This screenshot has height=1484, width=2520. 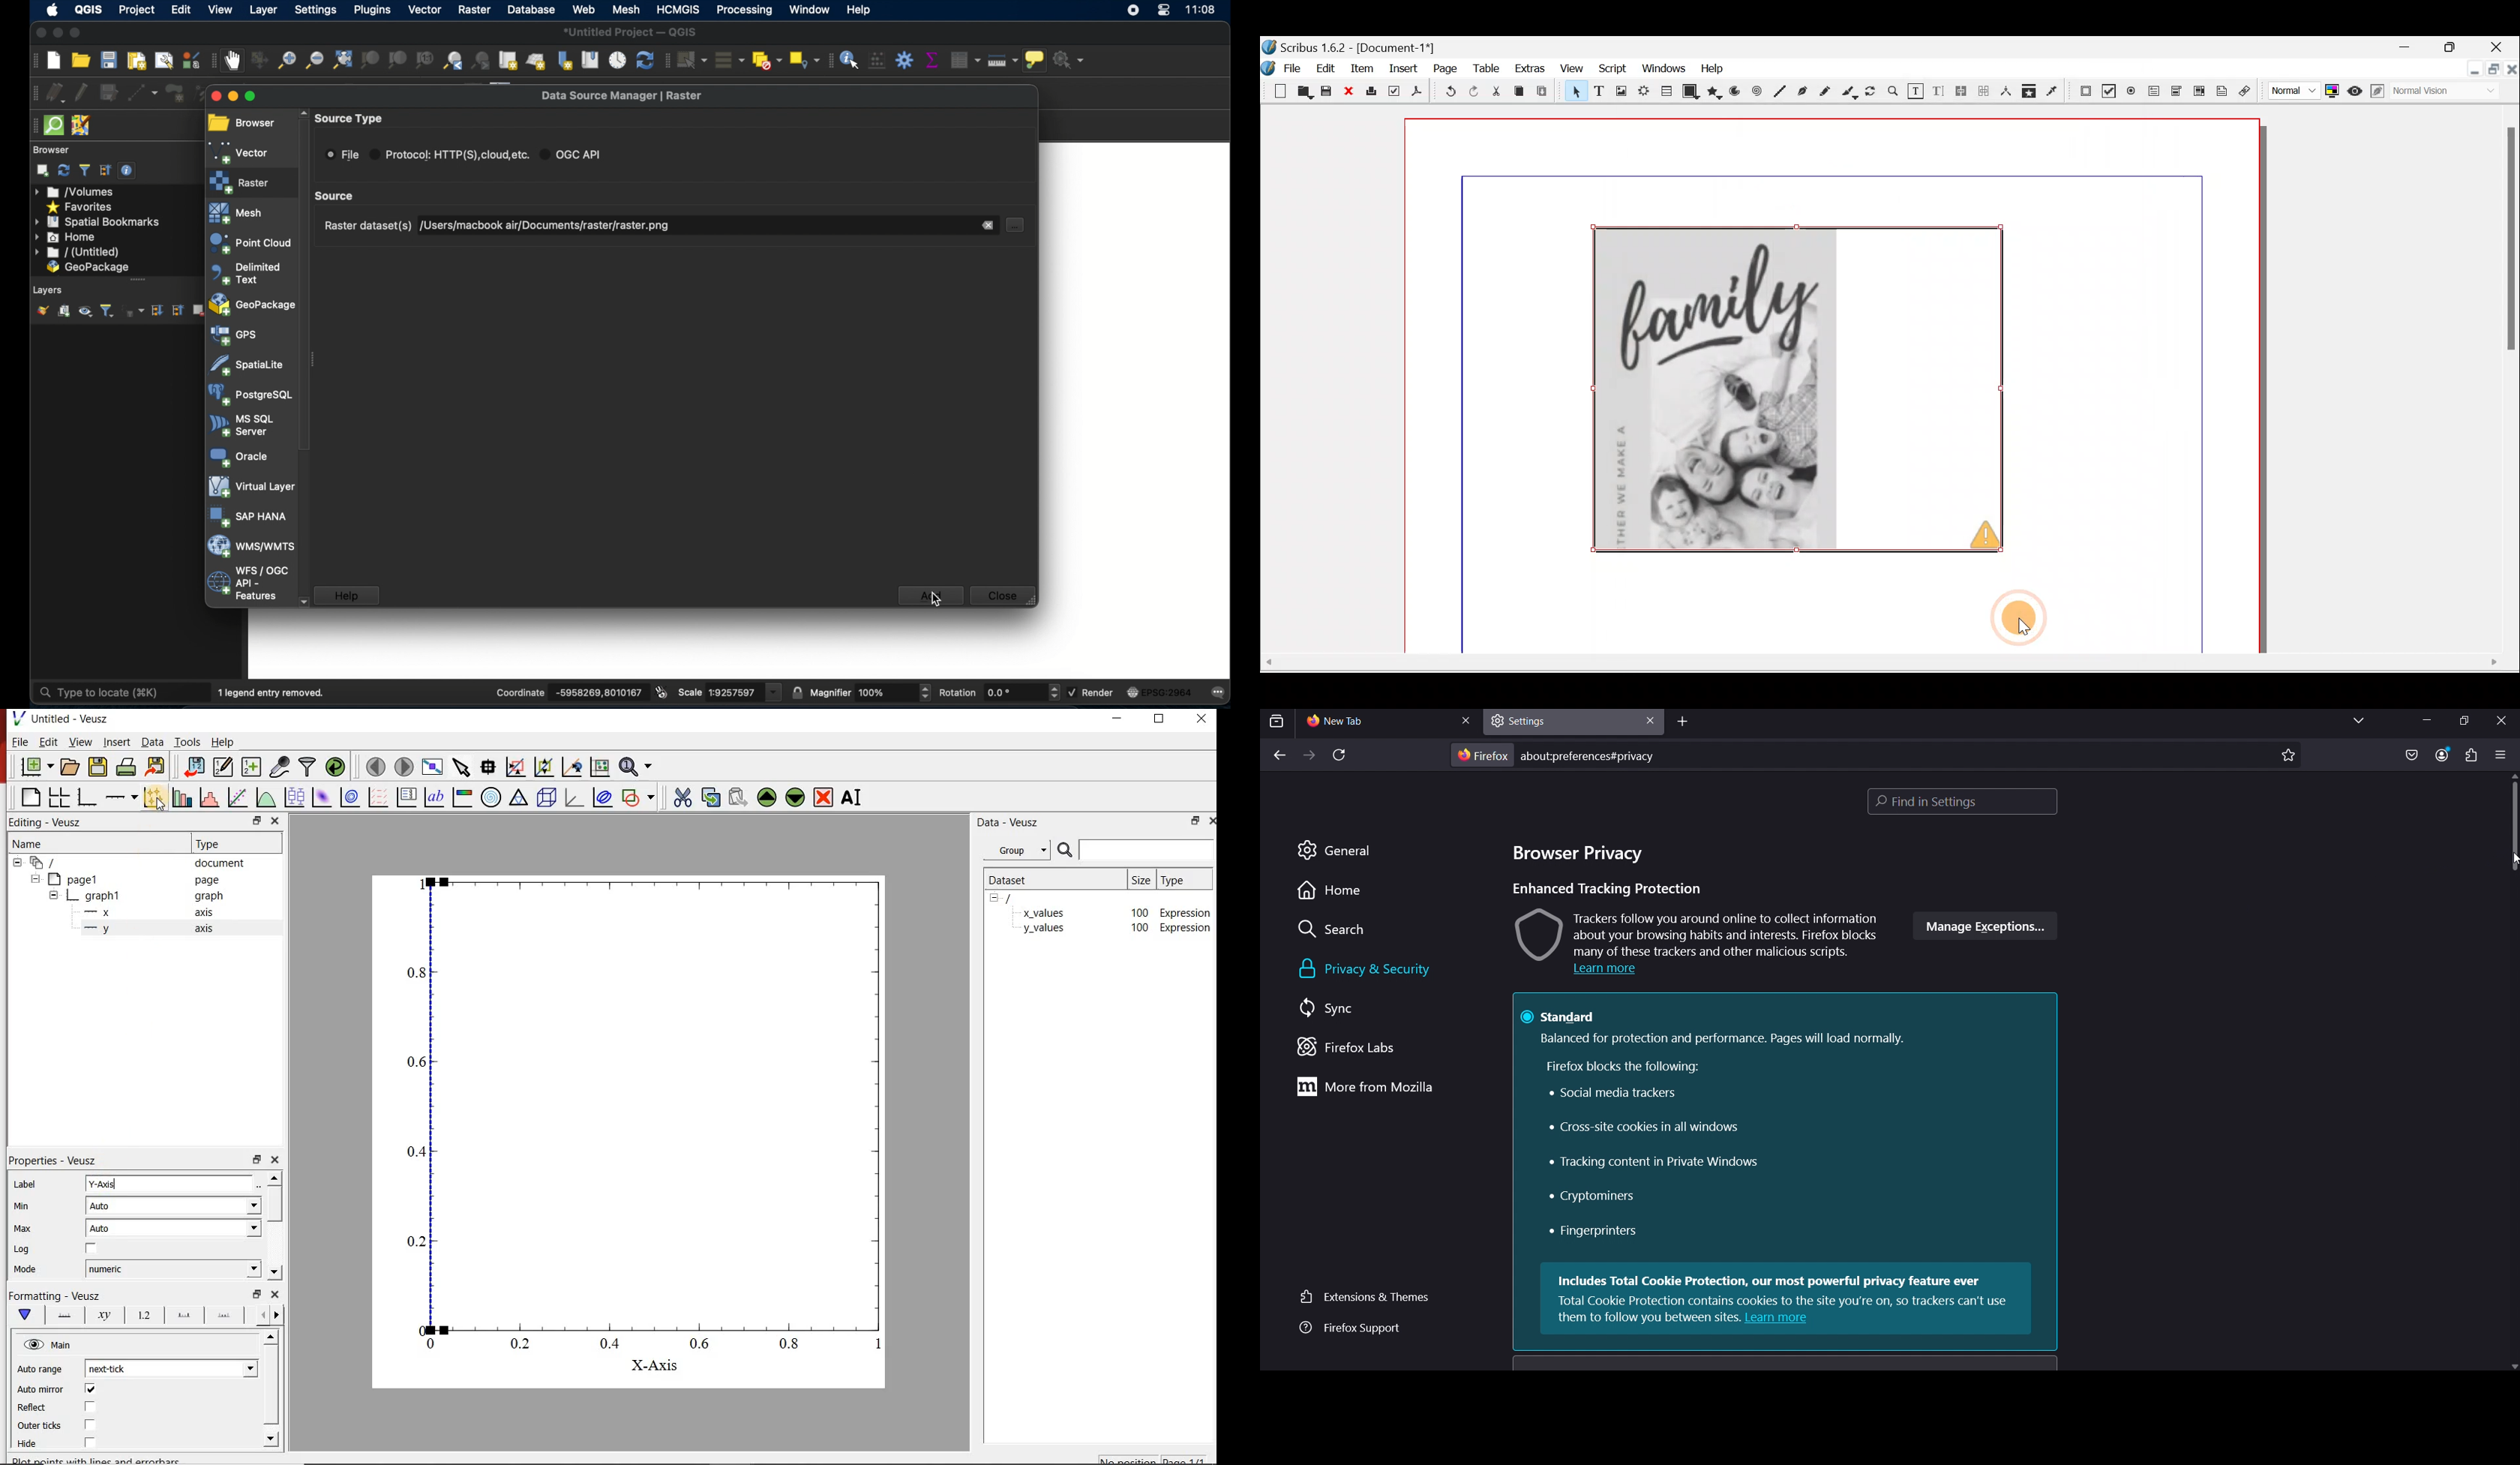 What do you see at coordinates (2454, 49) in the screenshot?
I see `maximise` at bounding box center [2454, 49].